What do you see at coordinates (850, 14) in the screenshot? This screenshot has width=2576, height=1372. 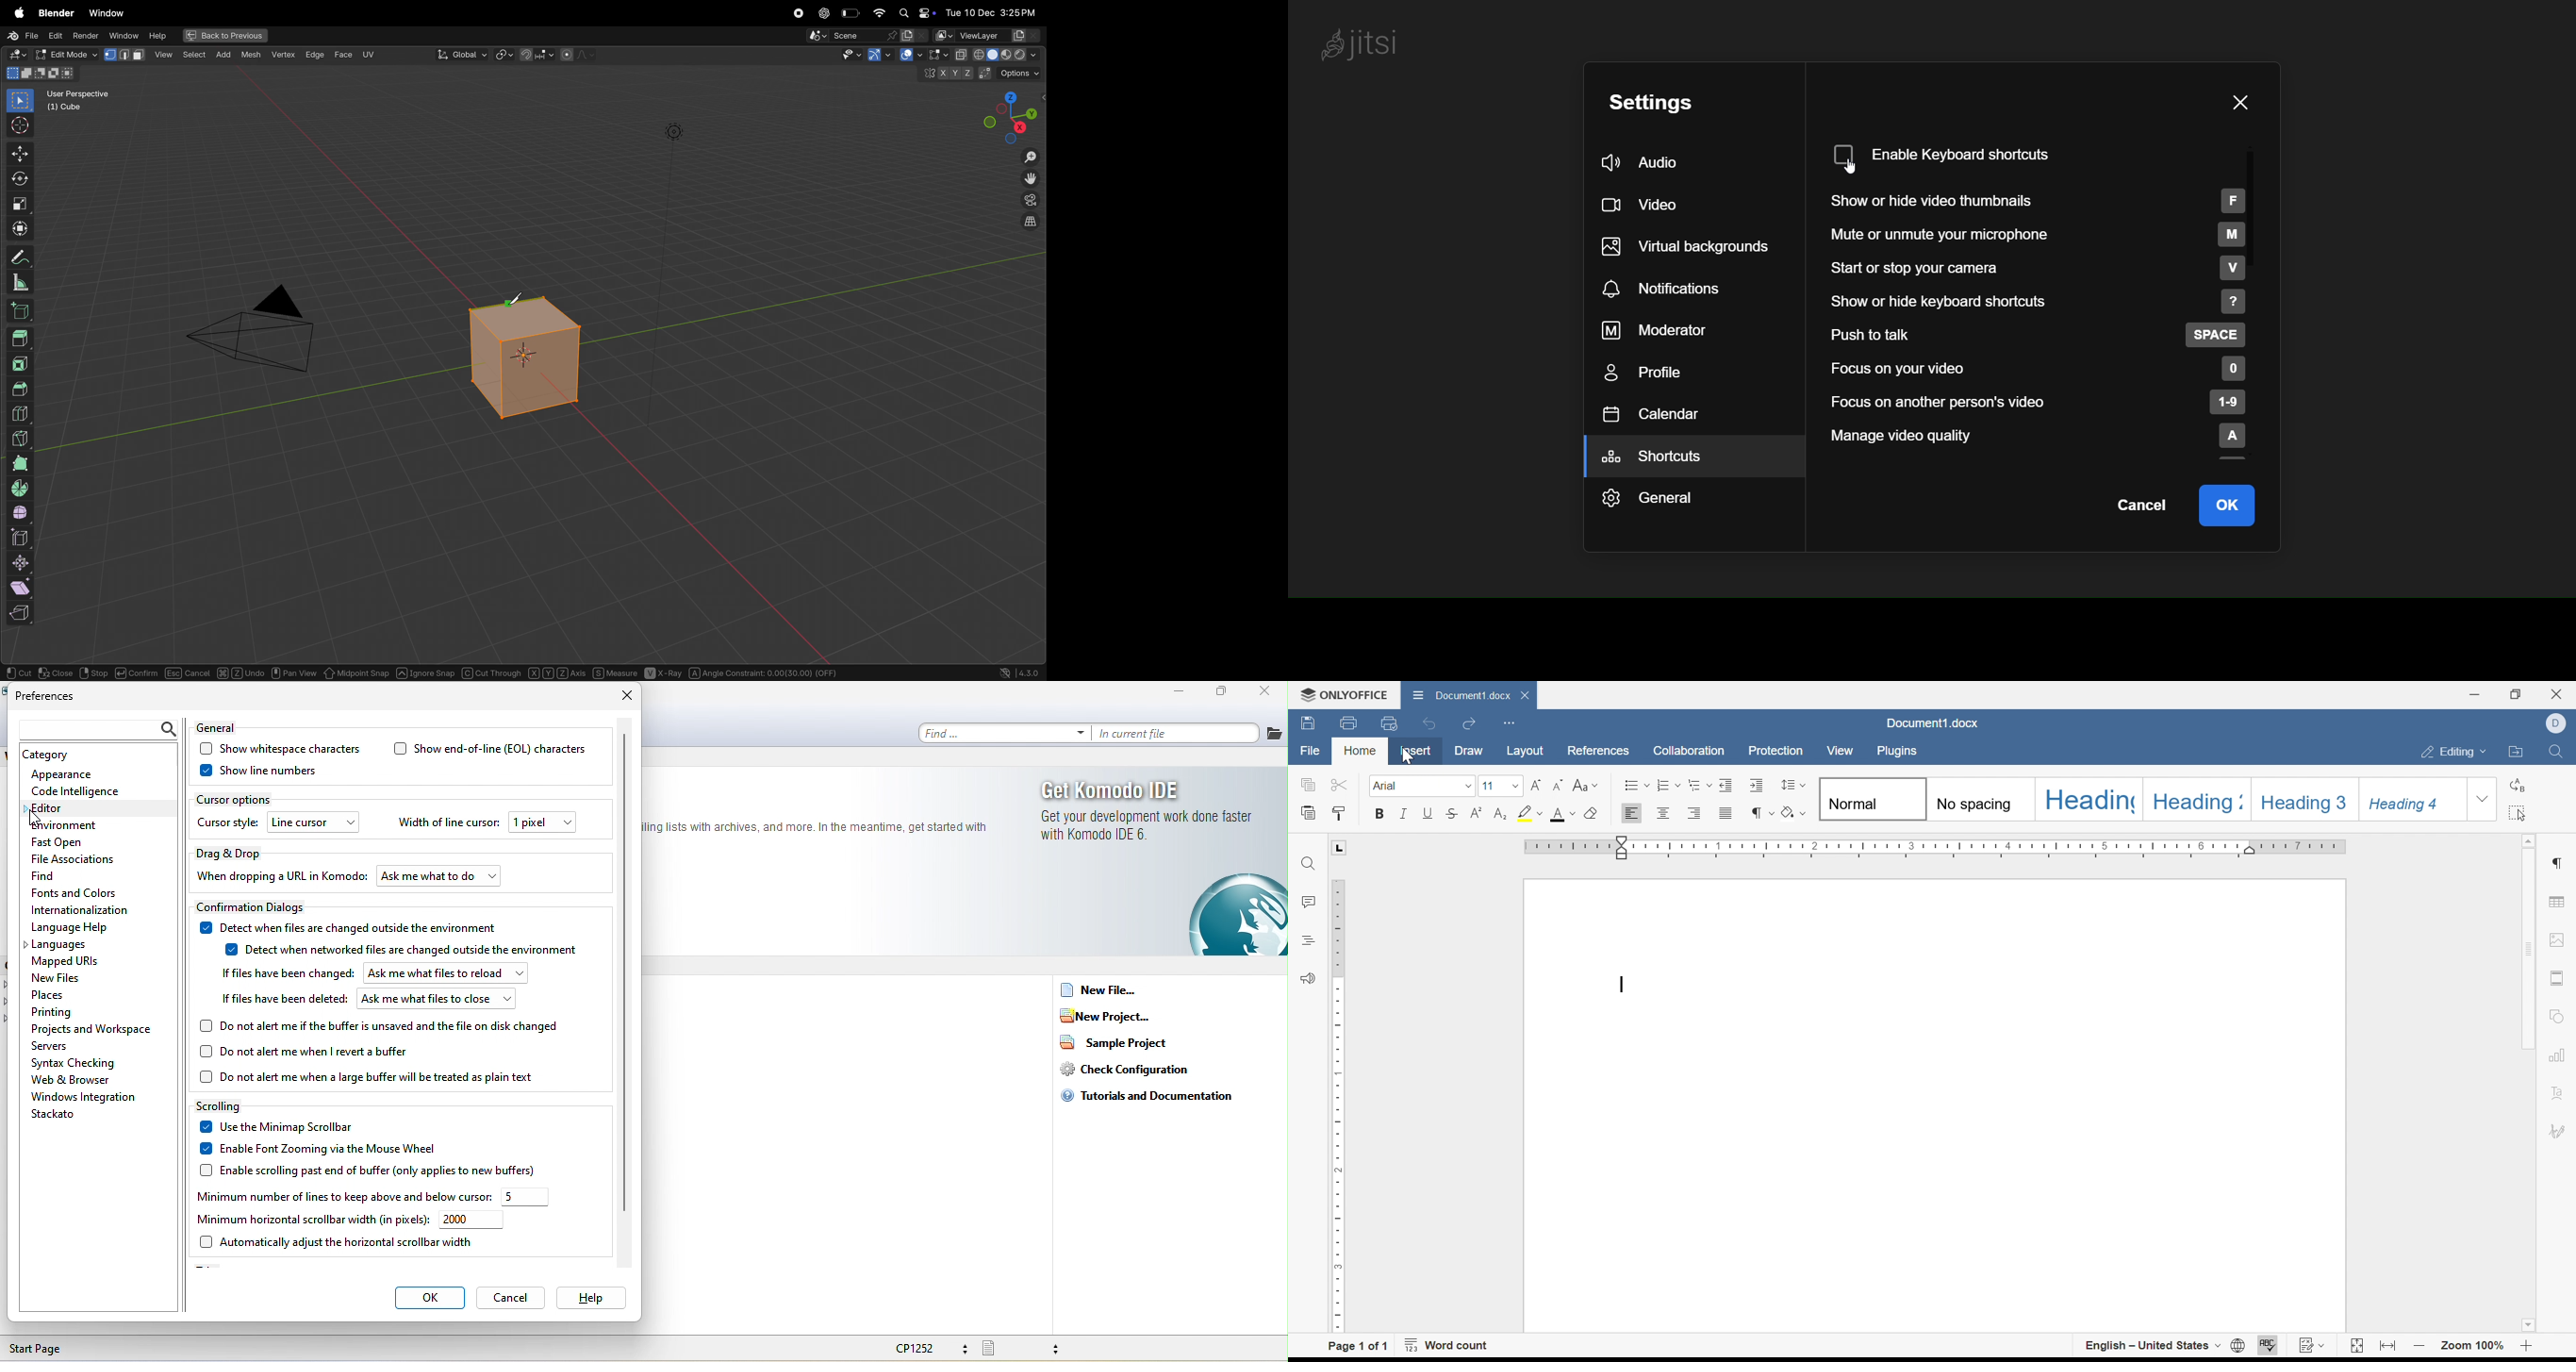 I see `battery` at bounding box center [850, 14].